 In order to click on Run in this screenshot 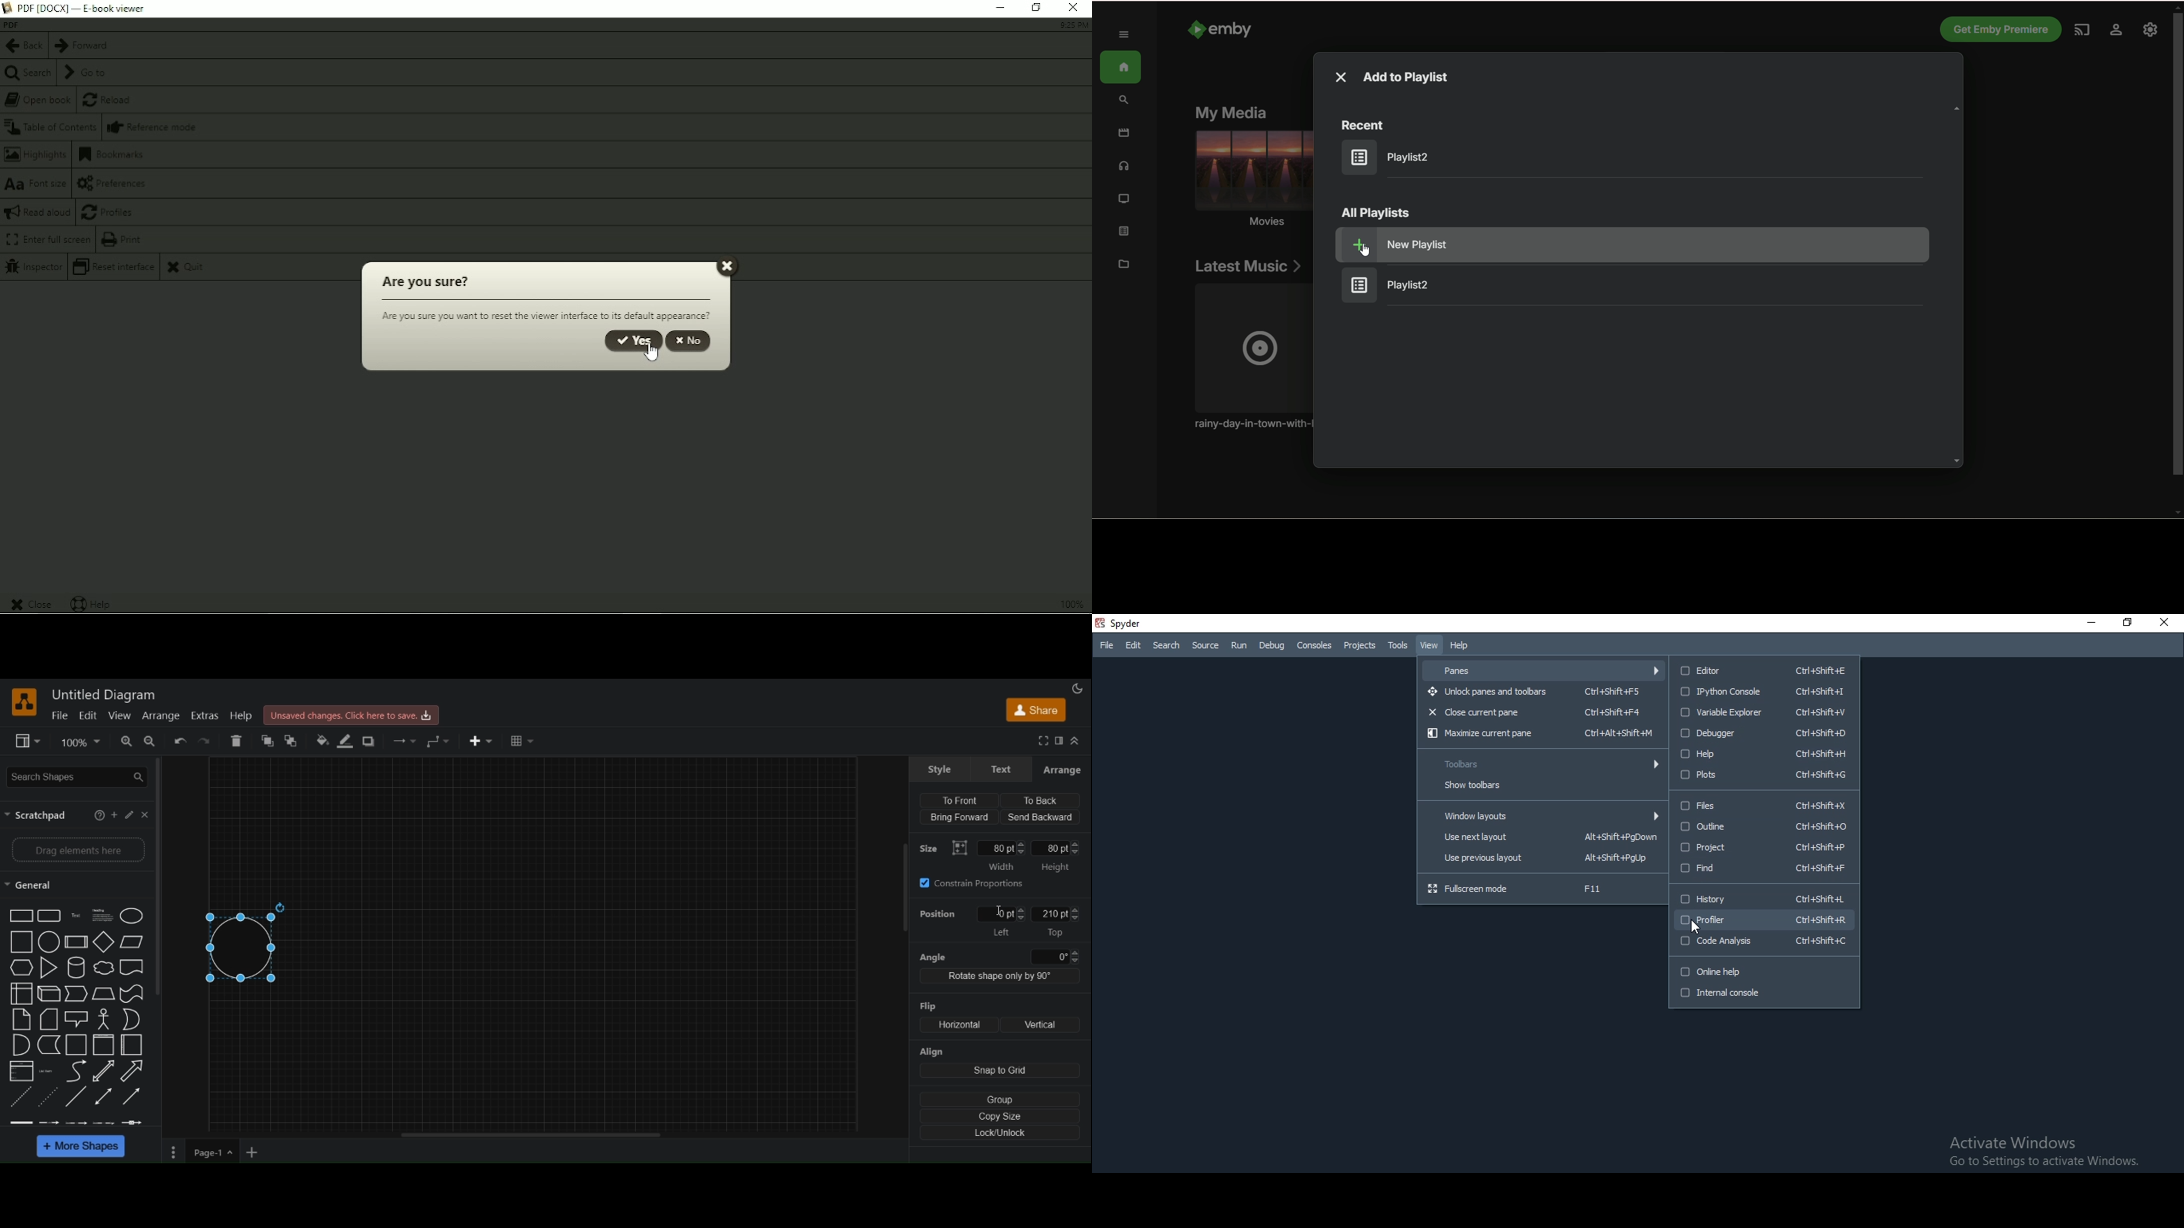, I will do `click(1241, 648)`.